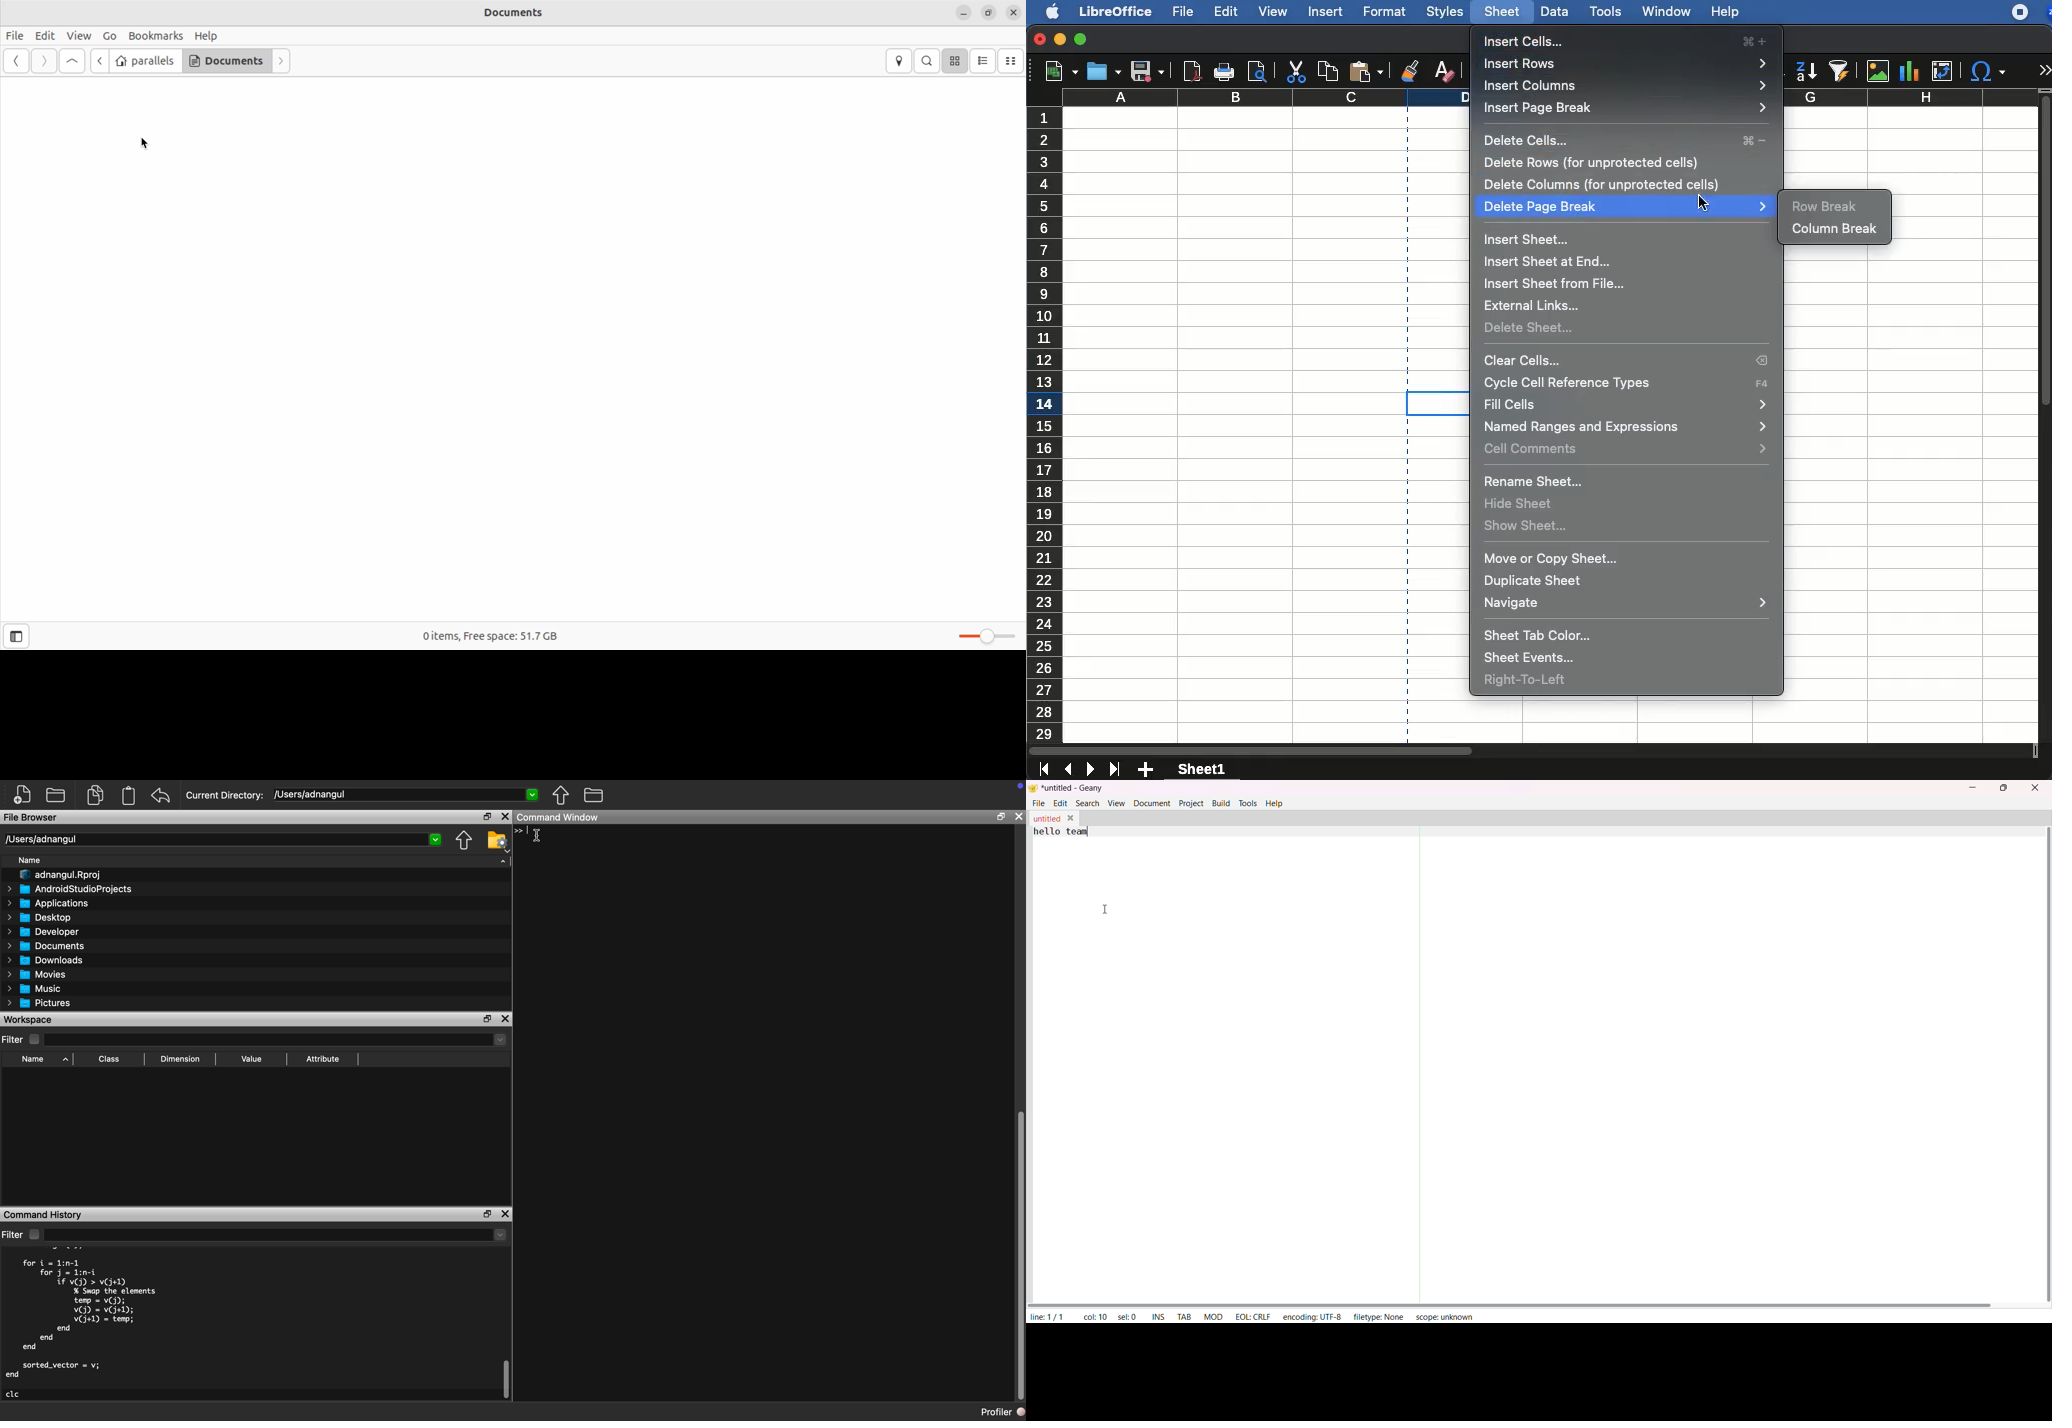 The image size is (2072, 1428). Describe the element at coordinates (524, 831) in the screenshot. I see `Typing Indicator` at that location.